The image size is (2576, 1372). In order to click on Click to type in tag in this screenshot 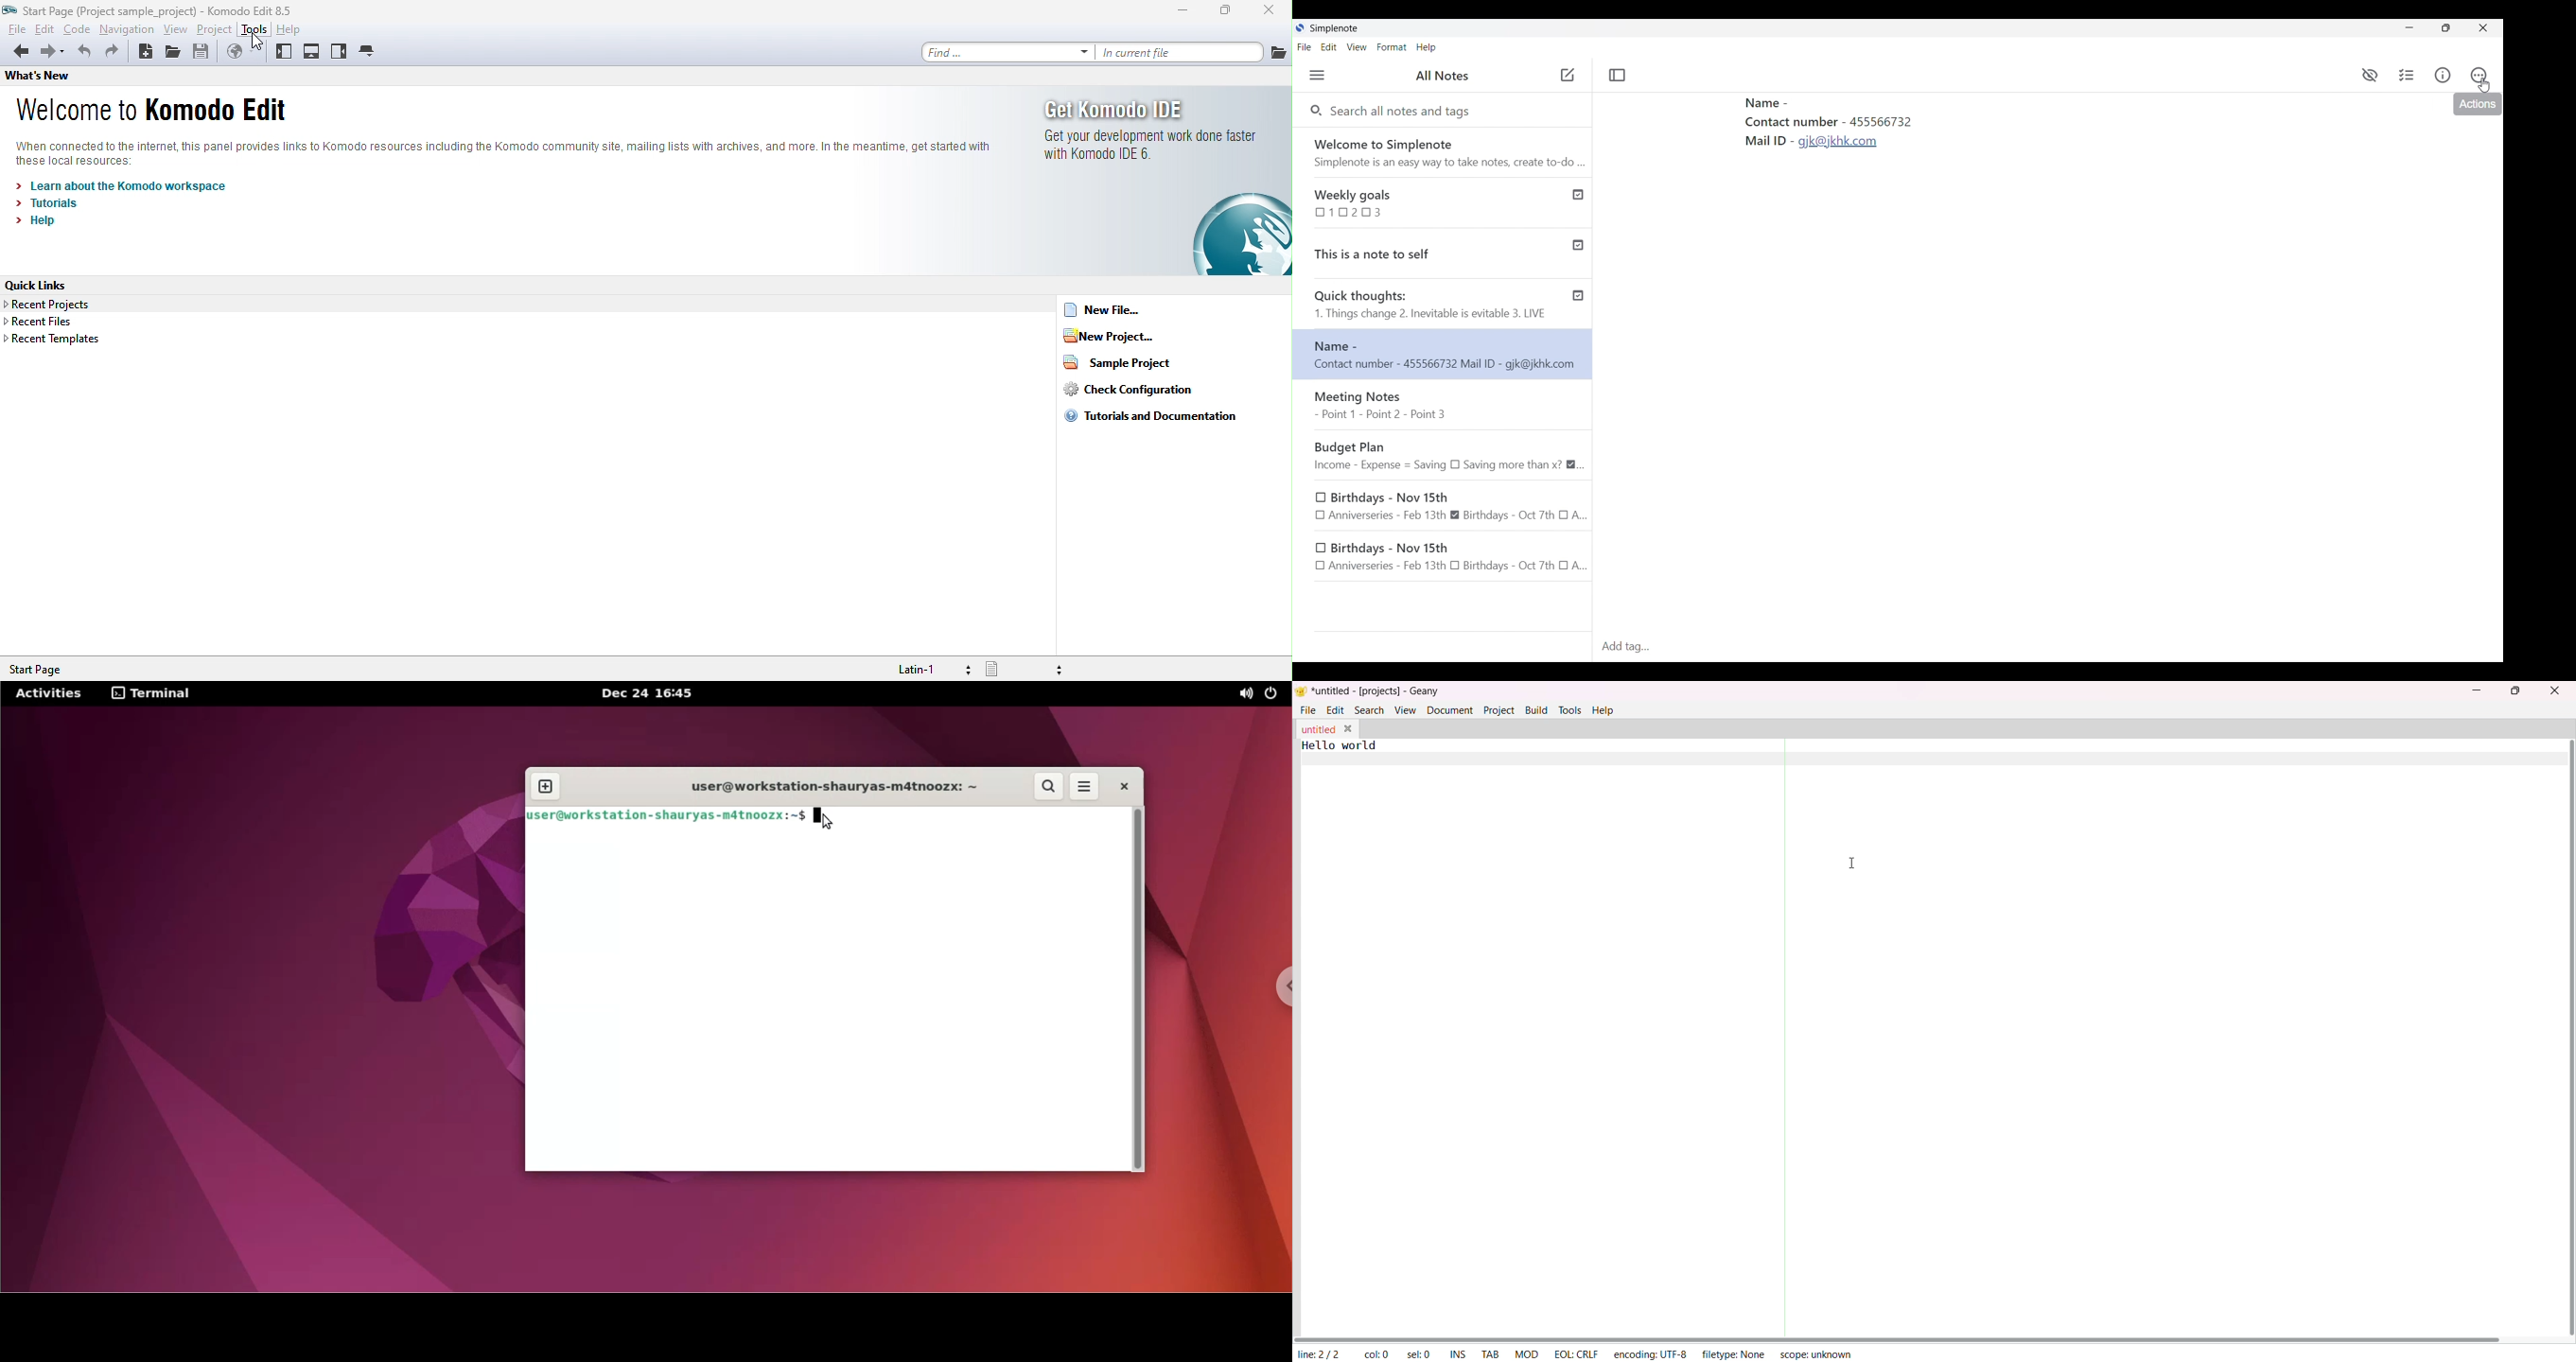, I will do `click(2049, 647)`.